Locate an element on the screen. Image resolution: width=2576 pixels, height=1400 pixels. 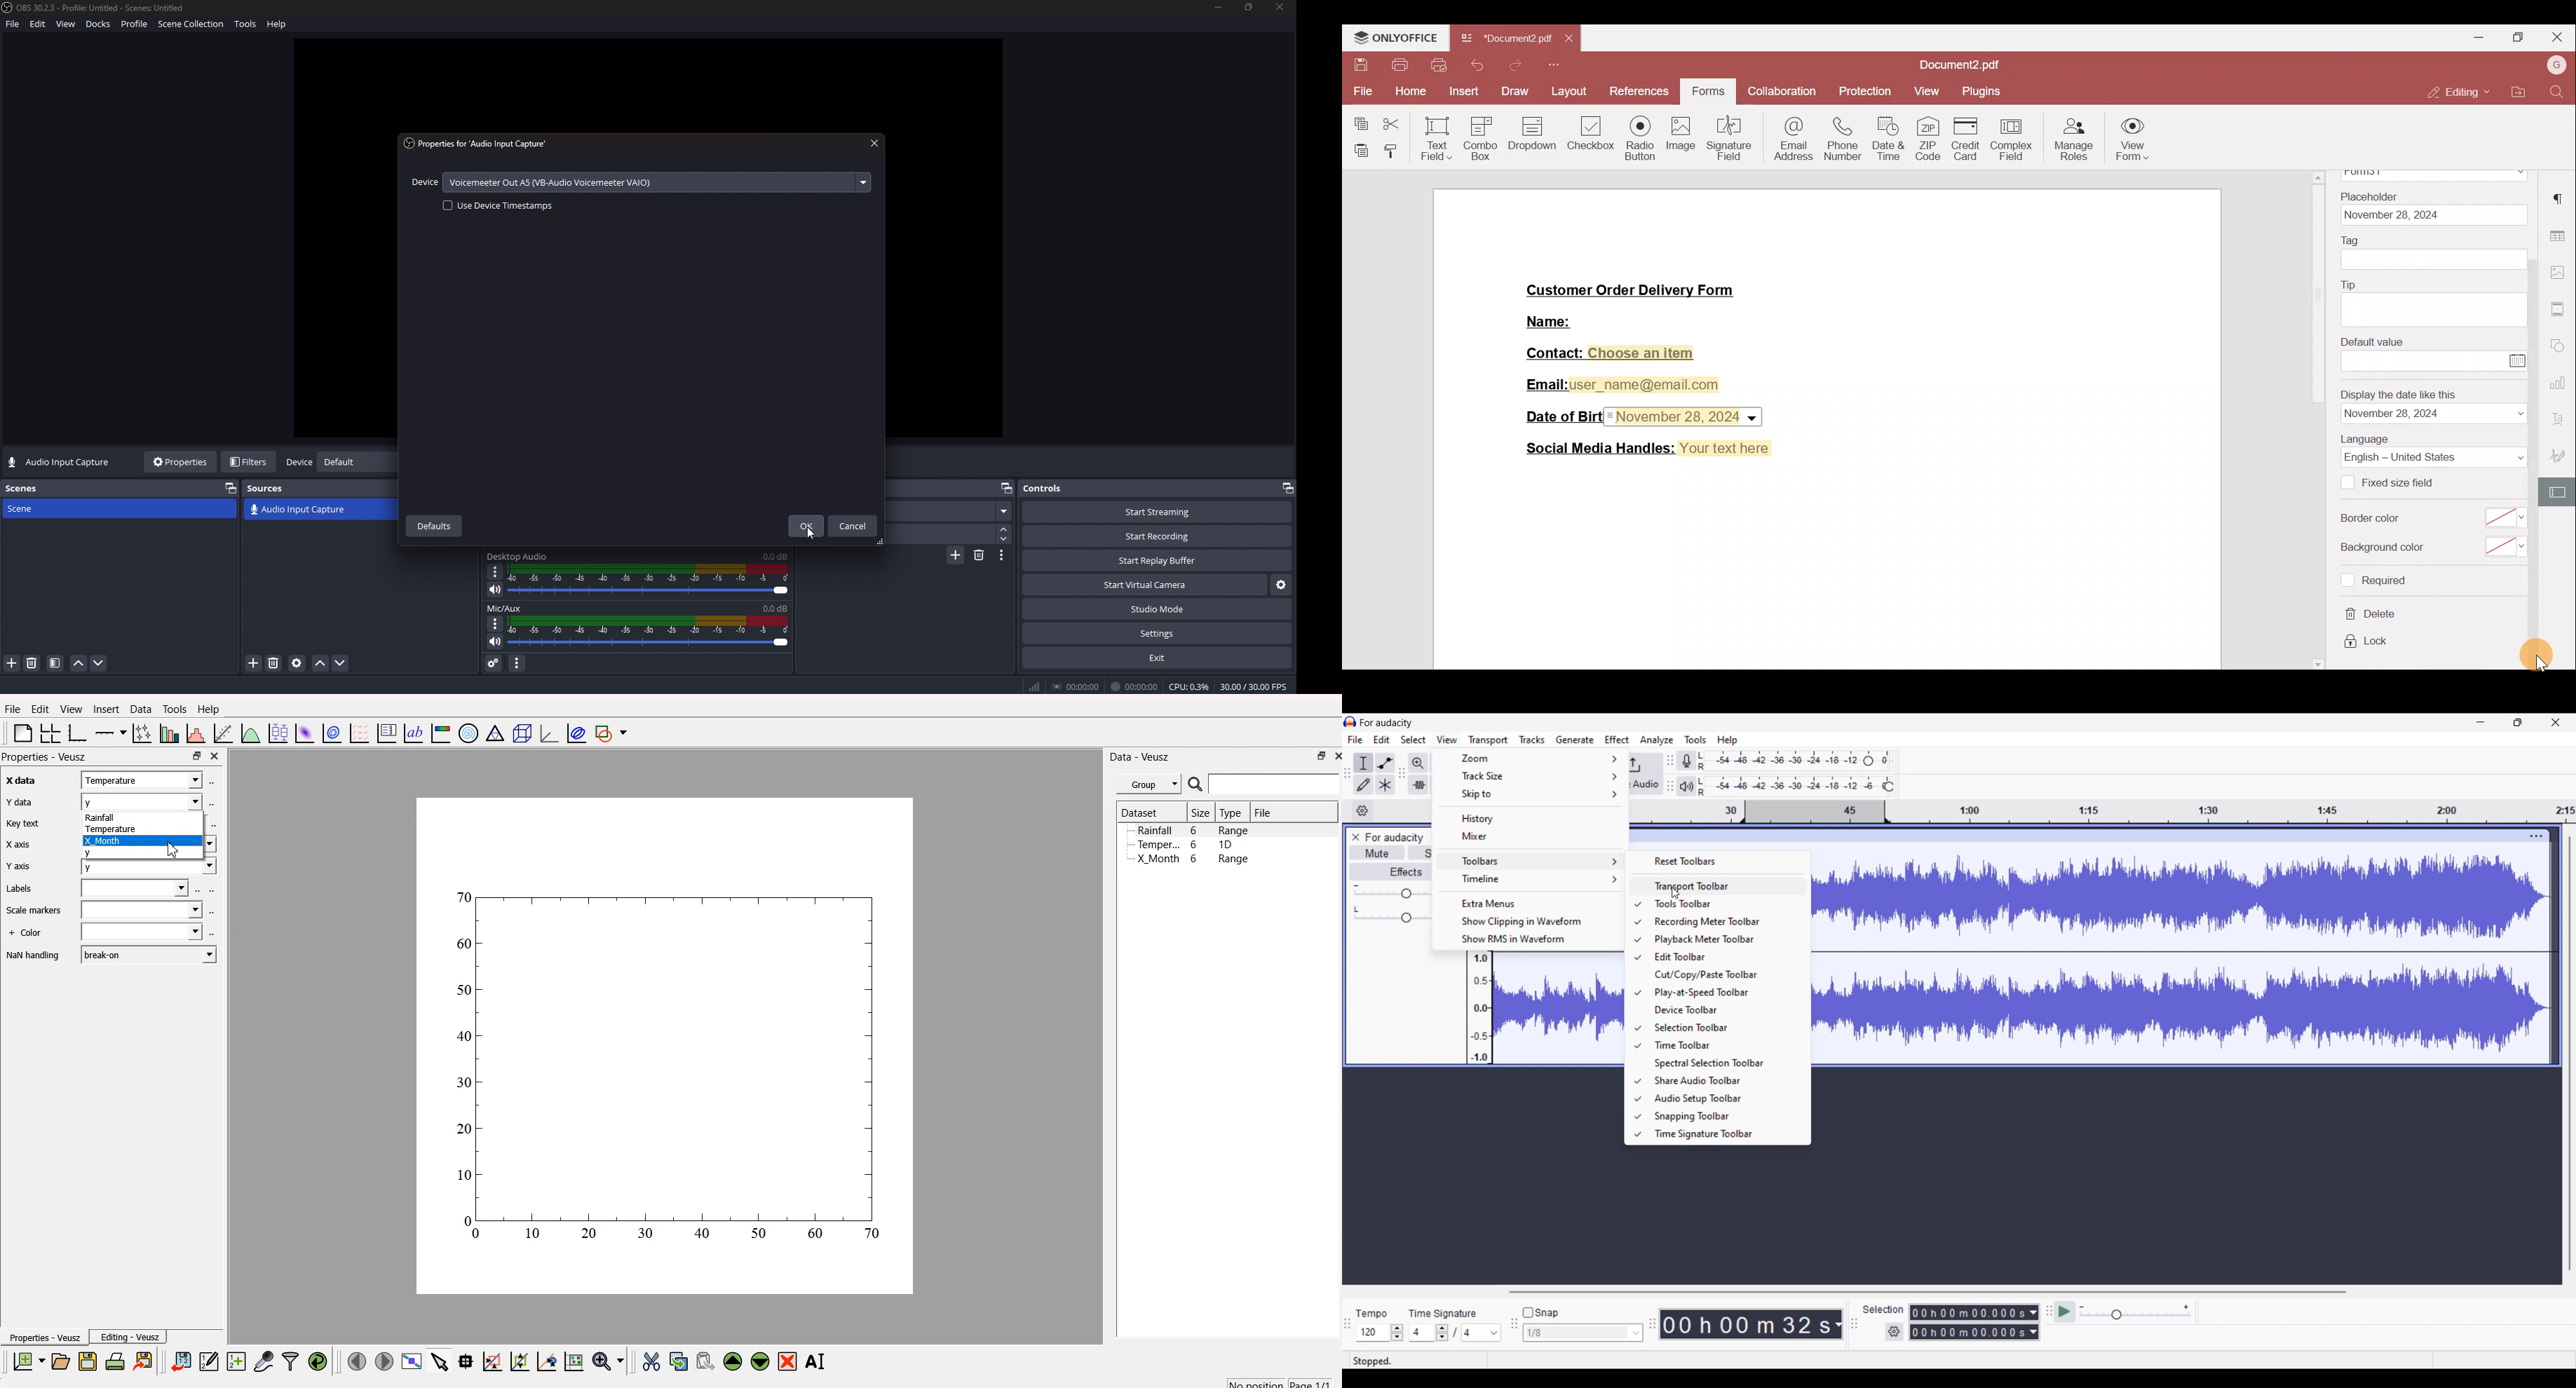
transition properties is located at coordinates (1002, 555).